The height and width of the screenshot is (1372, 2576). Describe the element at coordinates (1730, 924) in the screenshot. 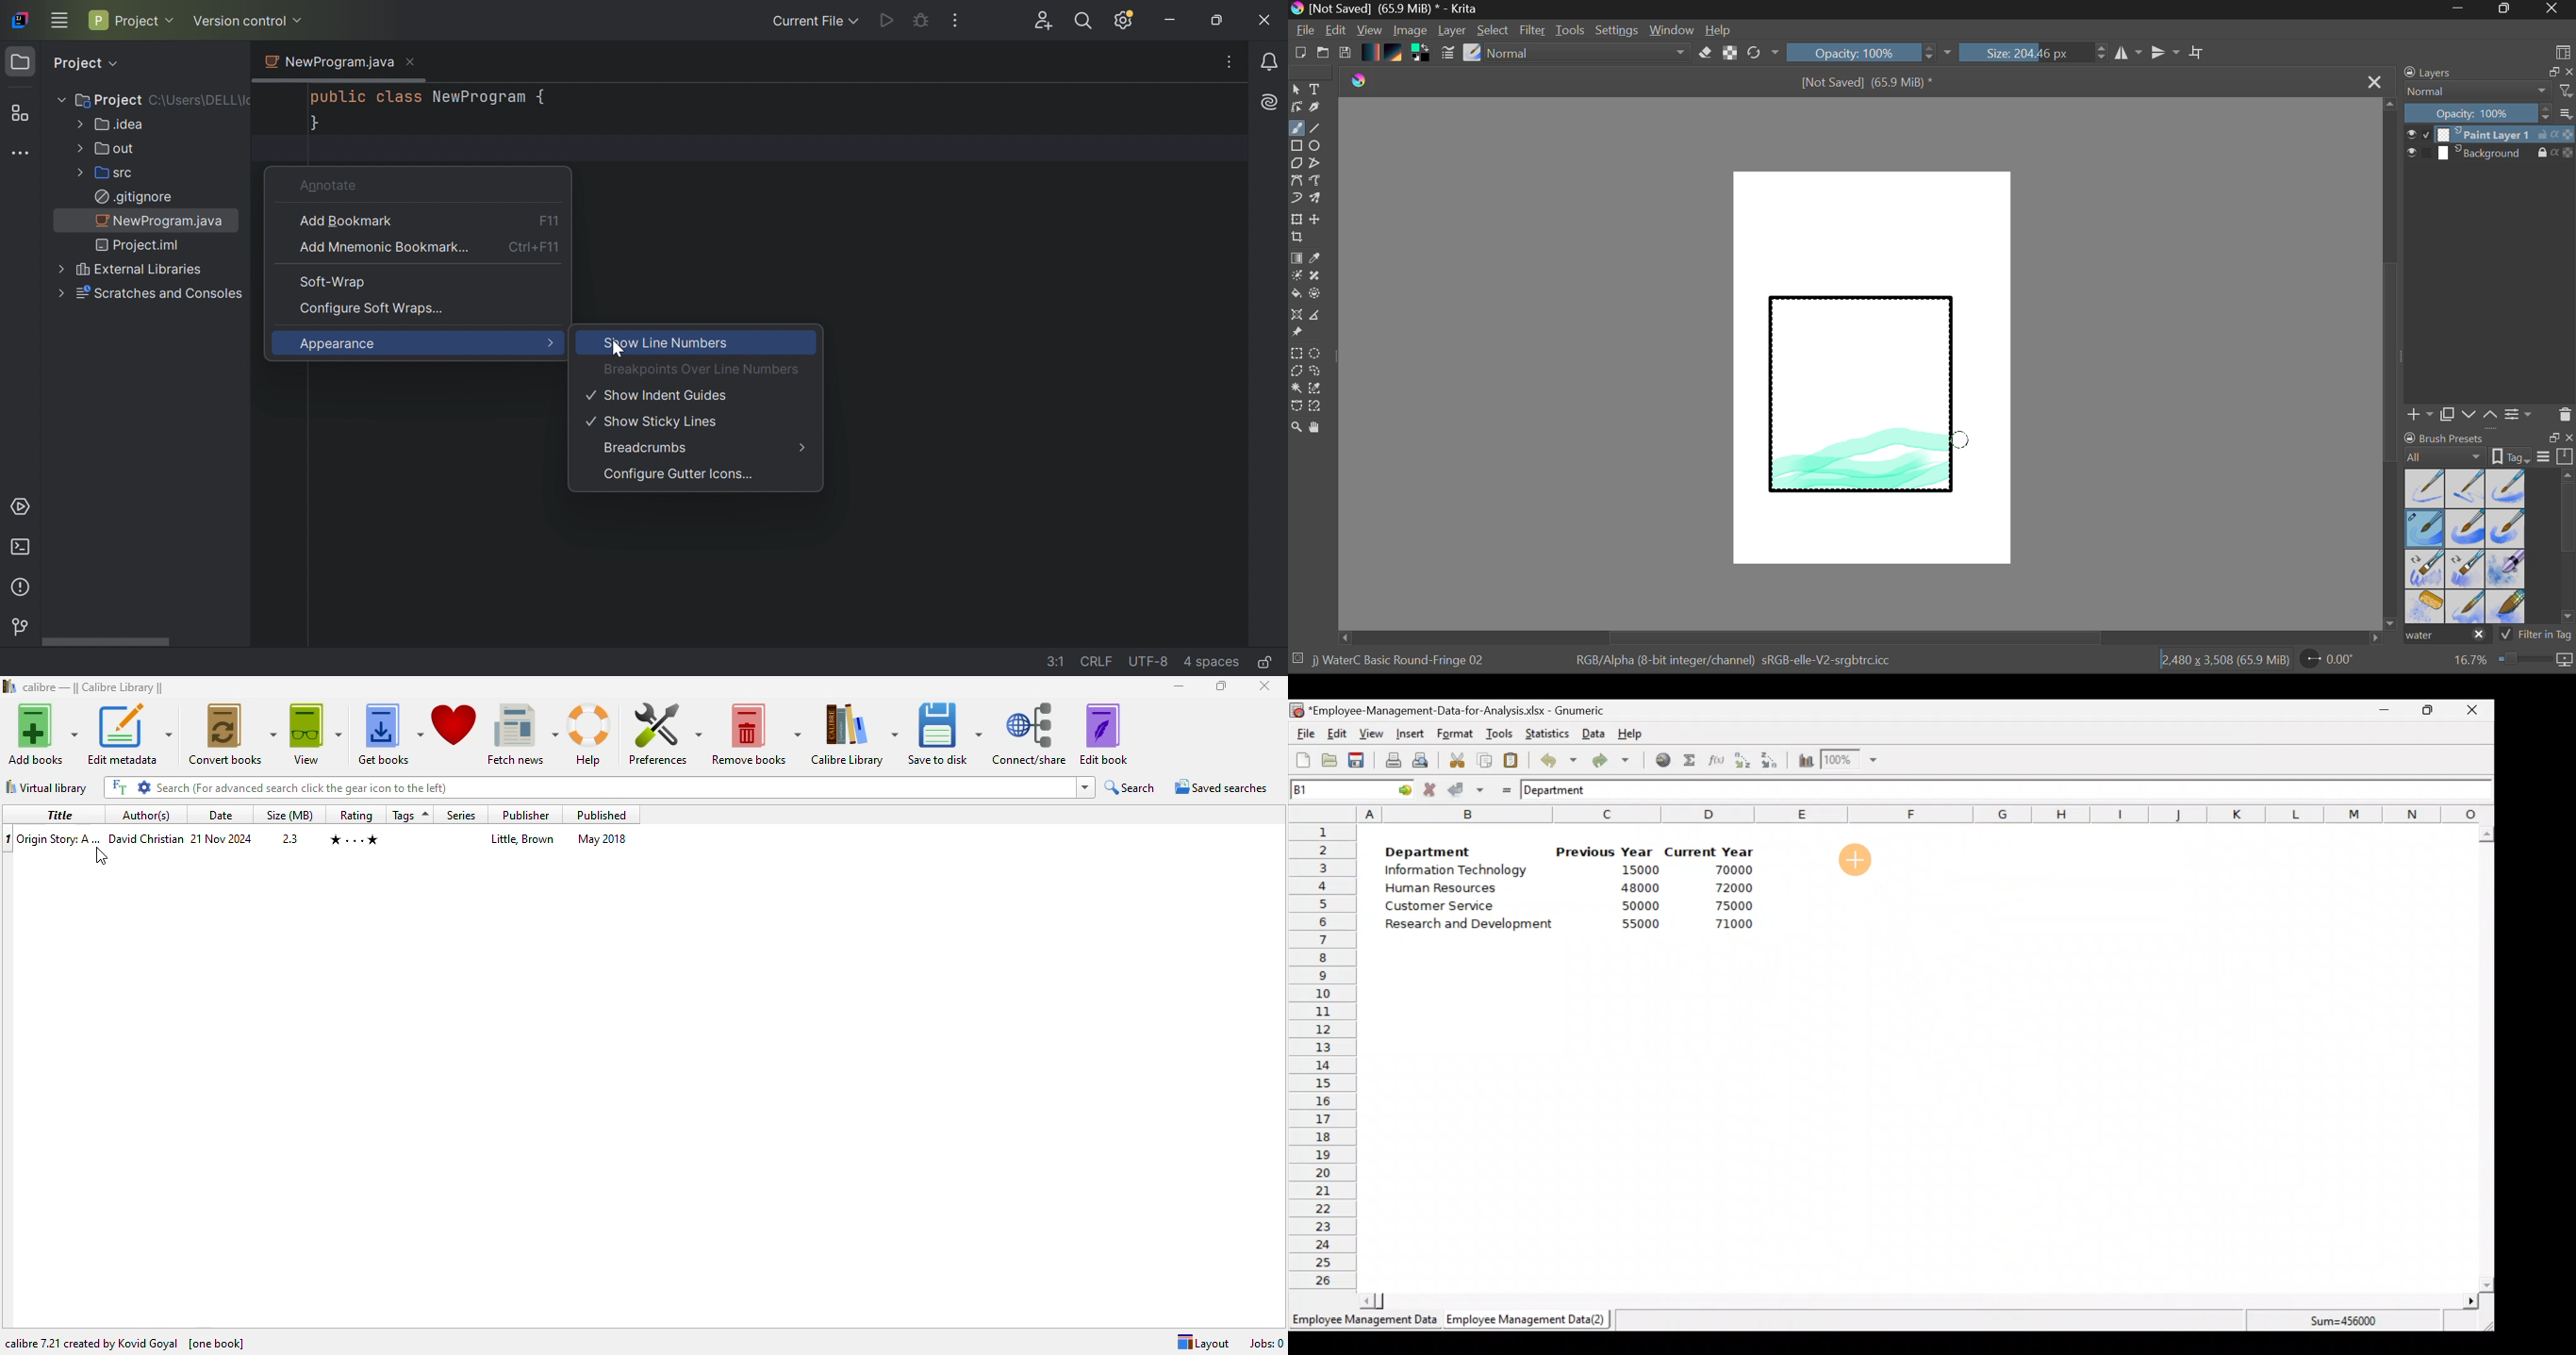

I see `71000` at that location.